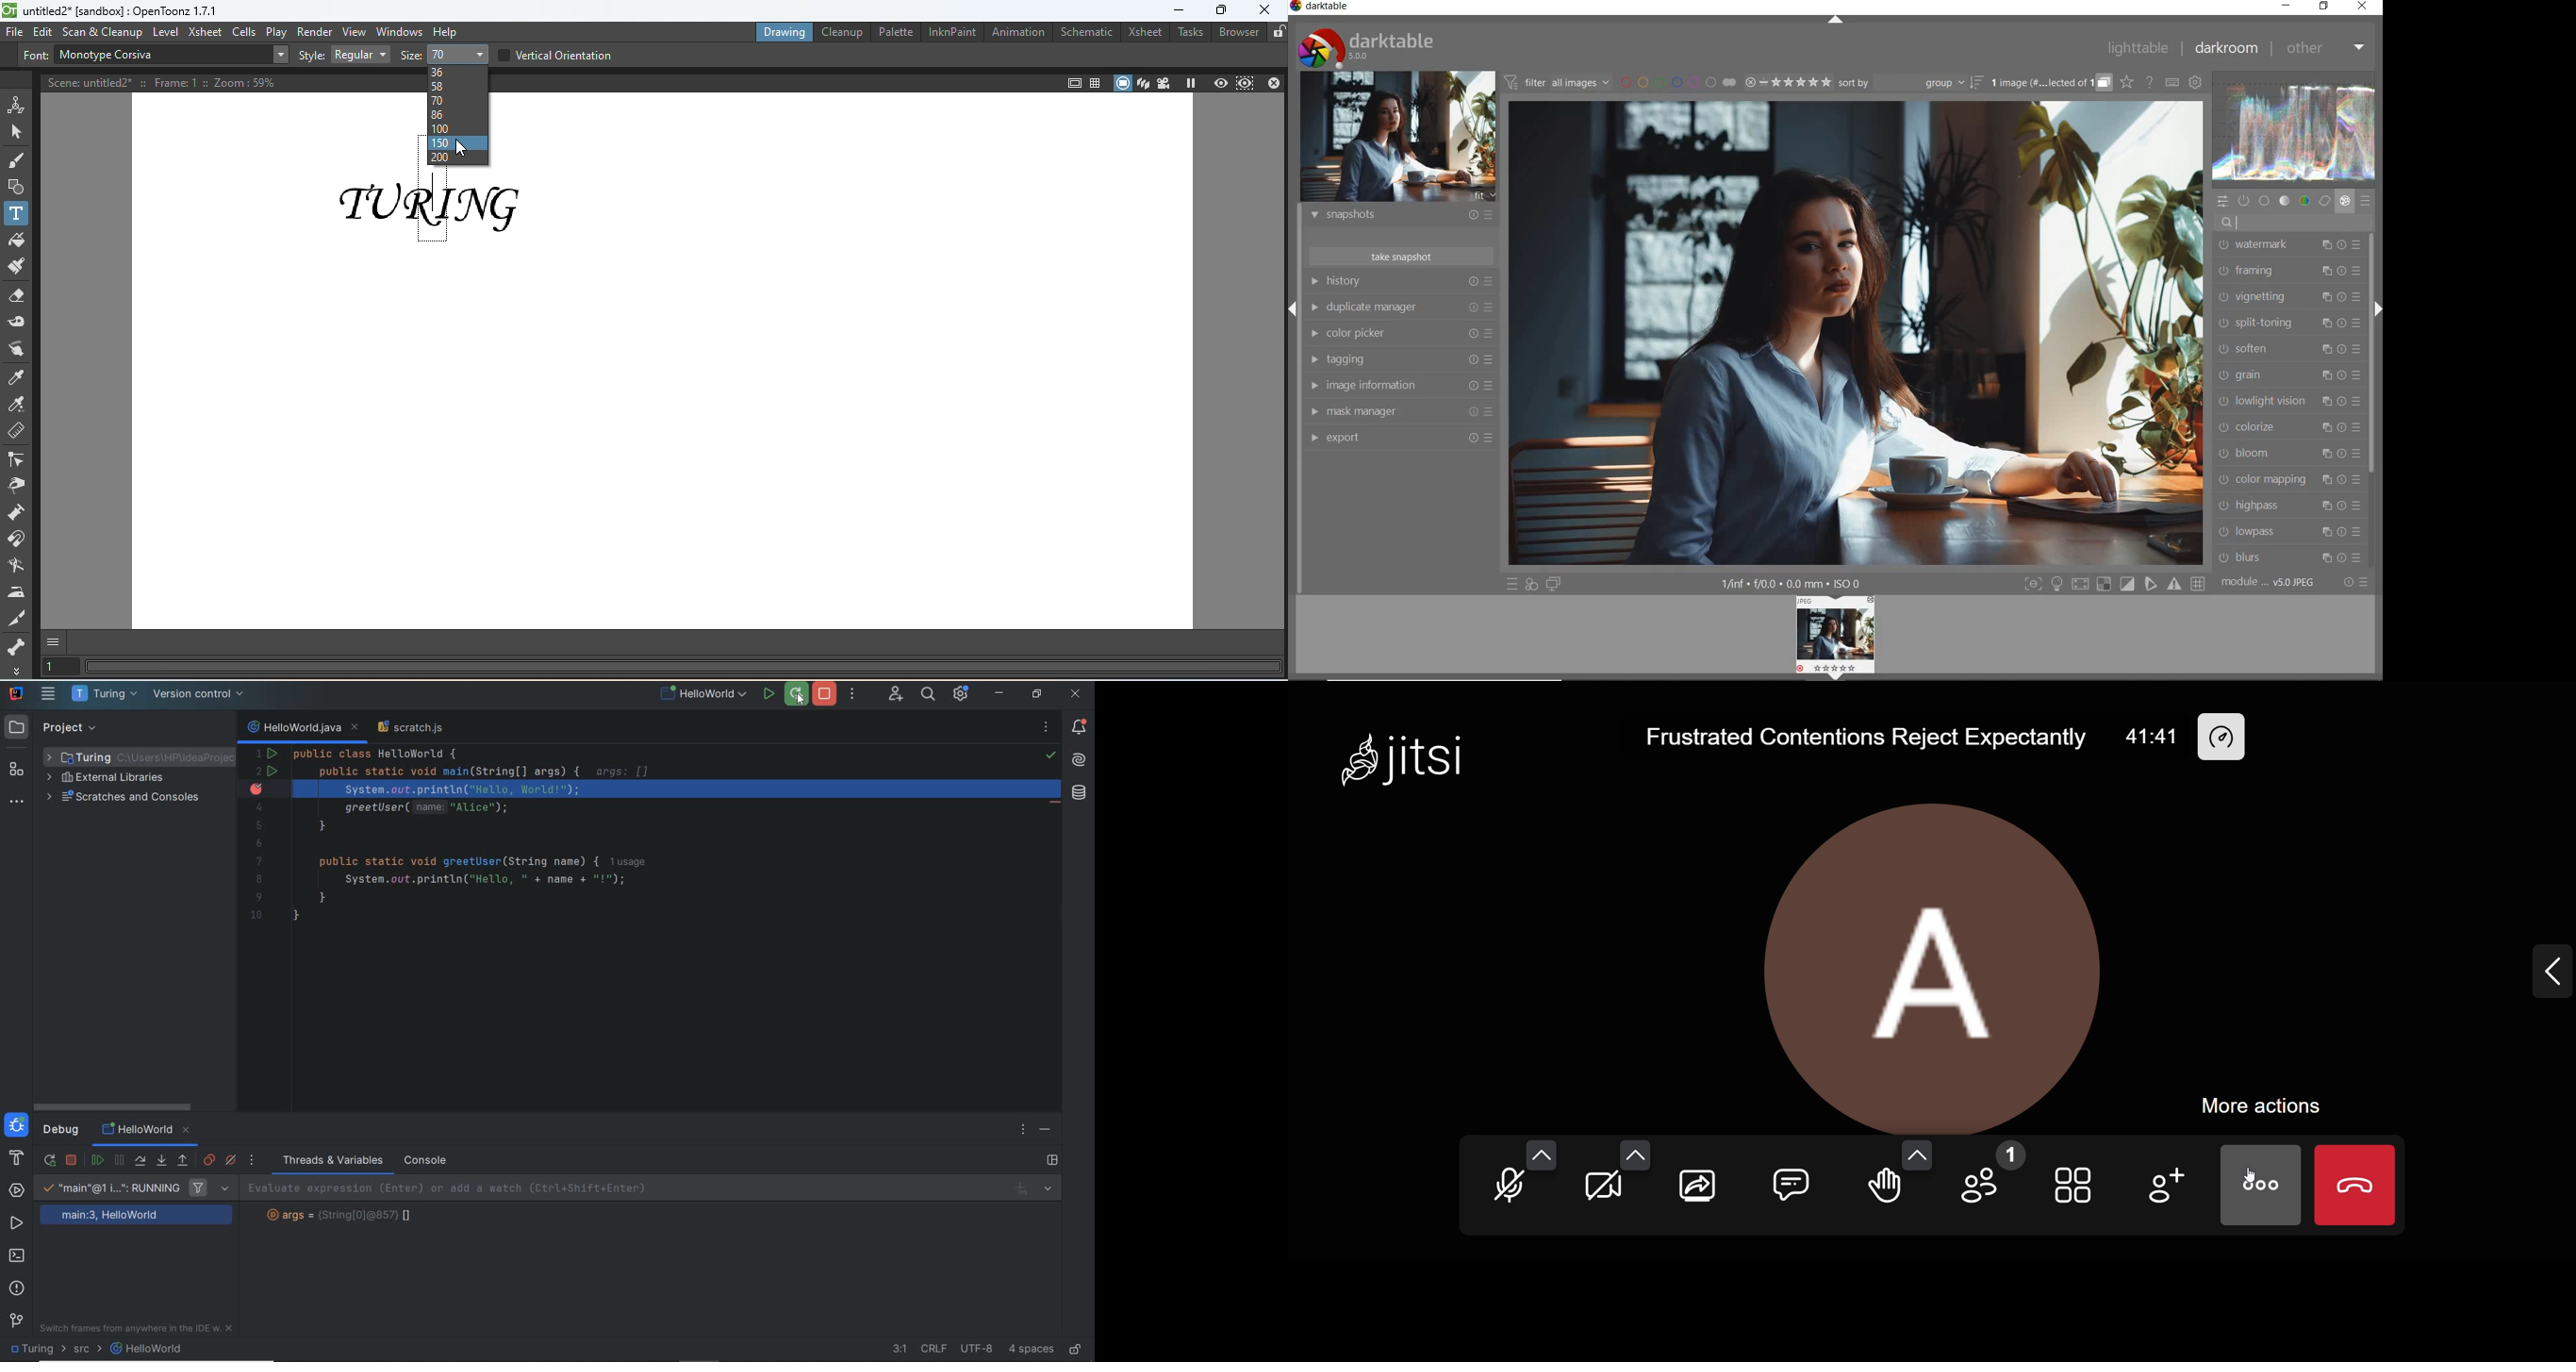 The width and height of the screenshot is (2576, 1372). Describe the element at coordinates (1531, 584) in the screenshot. I see `quick access for applying any of your styles` at that location.